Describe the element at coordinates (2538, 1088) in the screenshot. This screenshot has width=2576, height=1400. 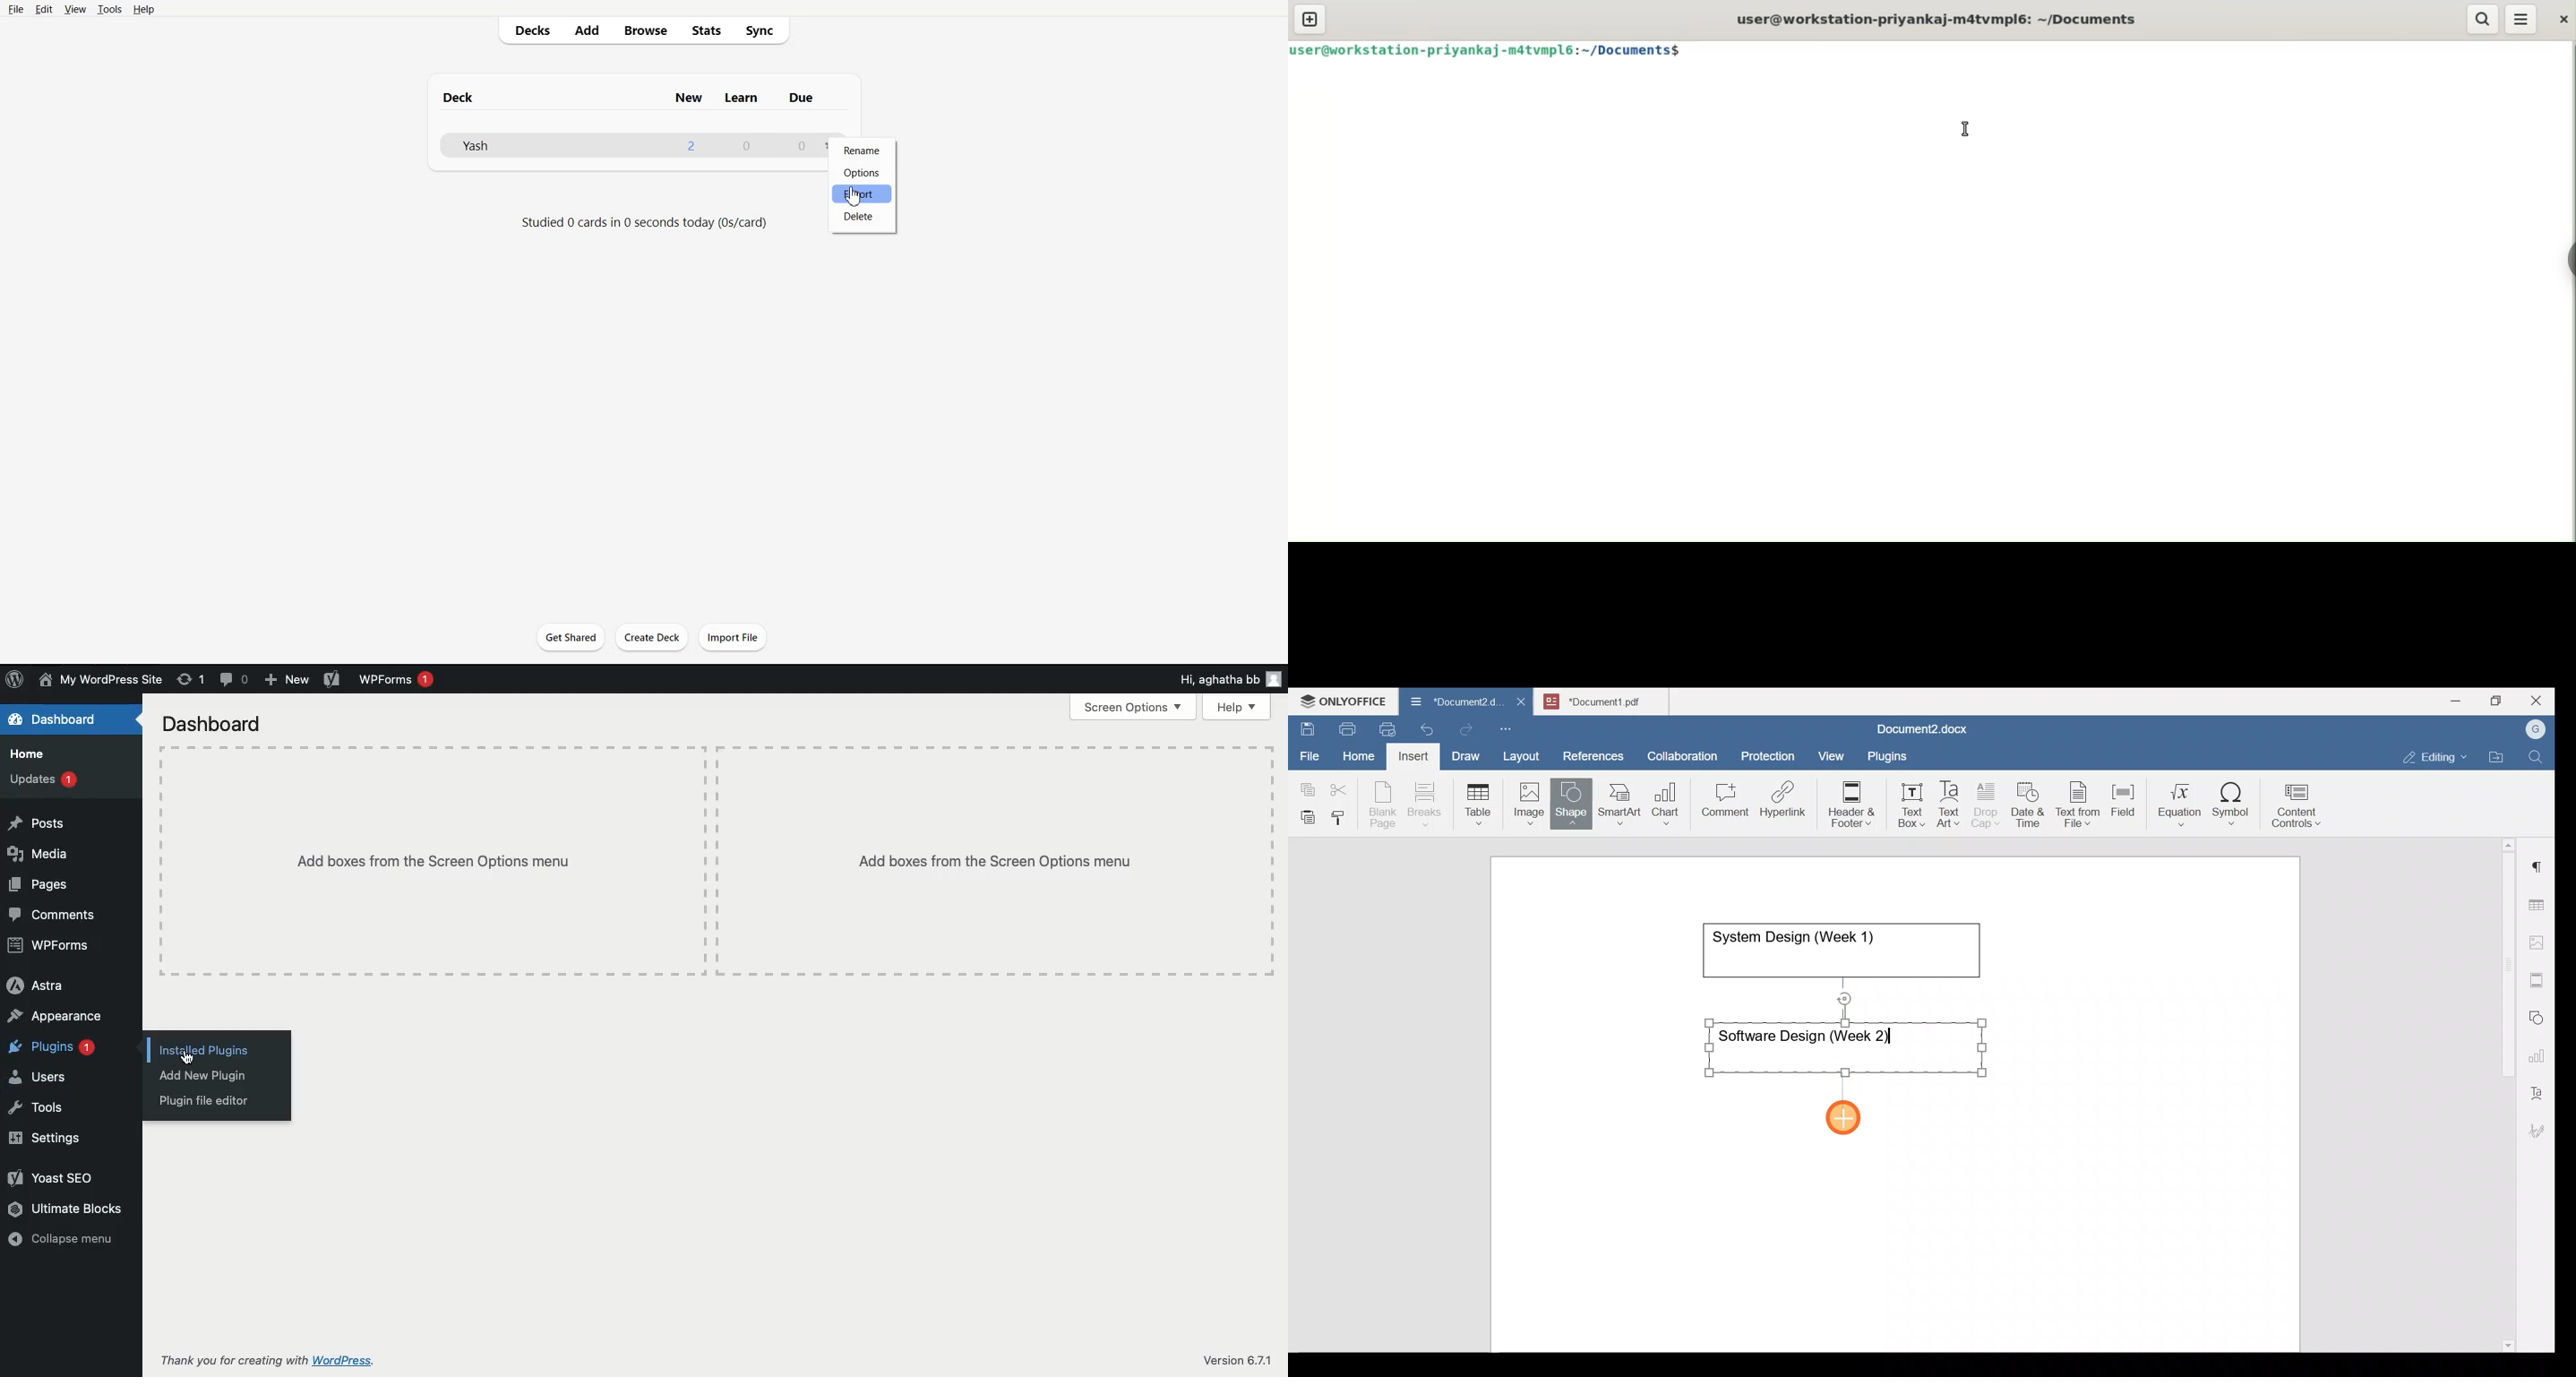
I see `Text Art settings` at that location.